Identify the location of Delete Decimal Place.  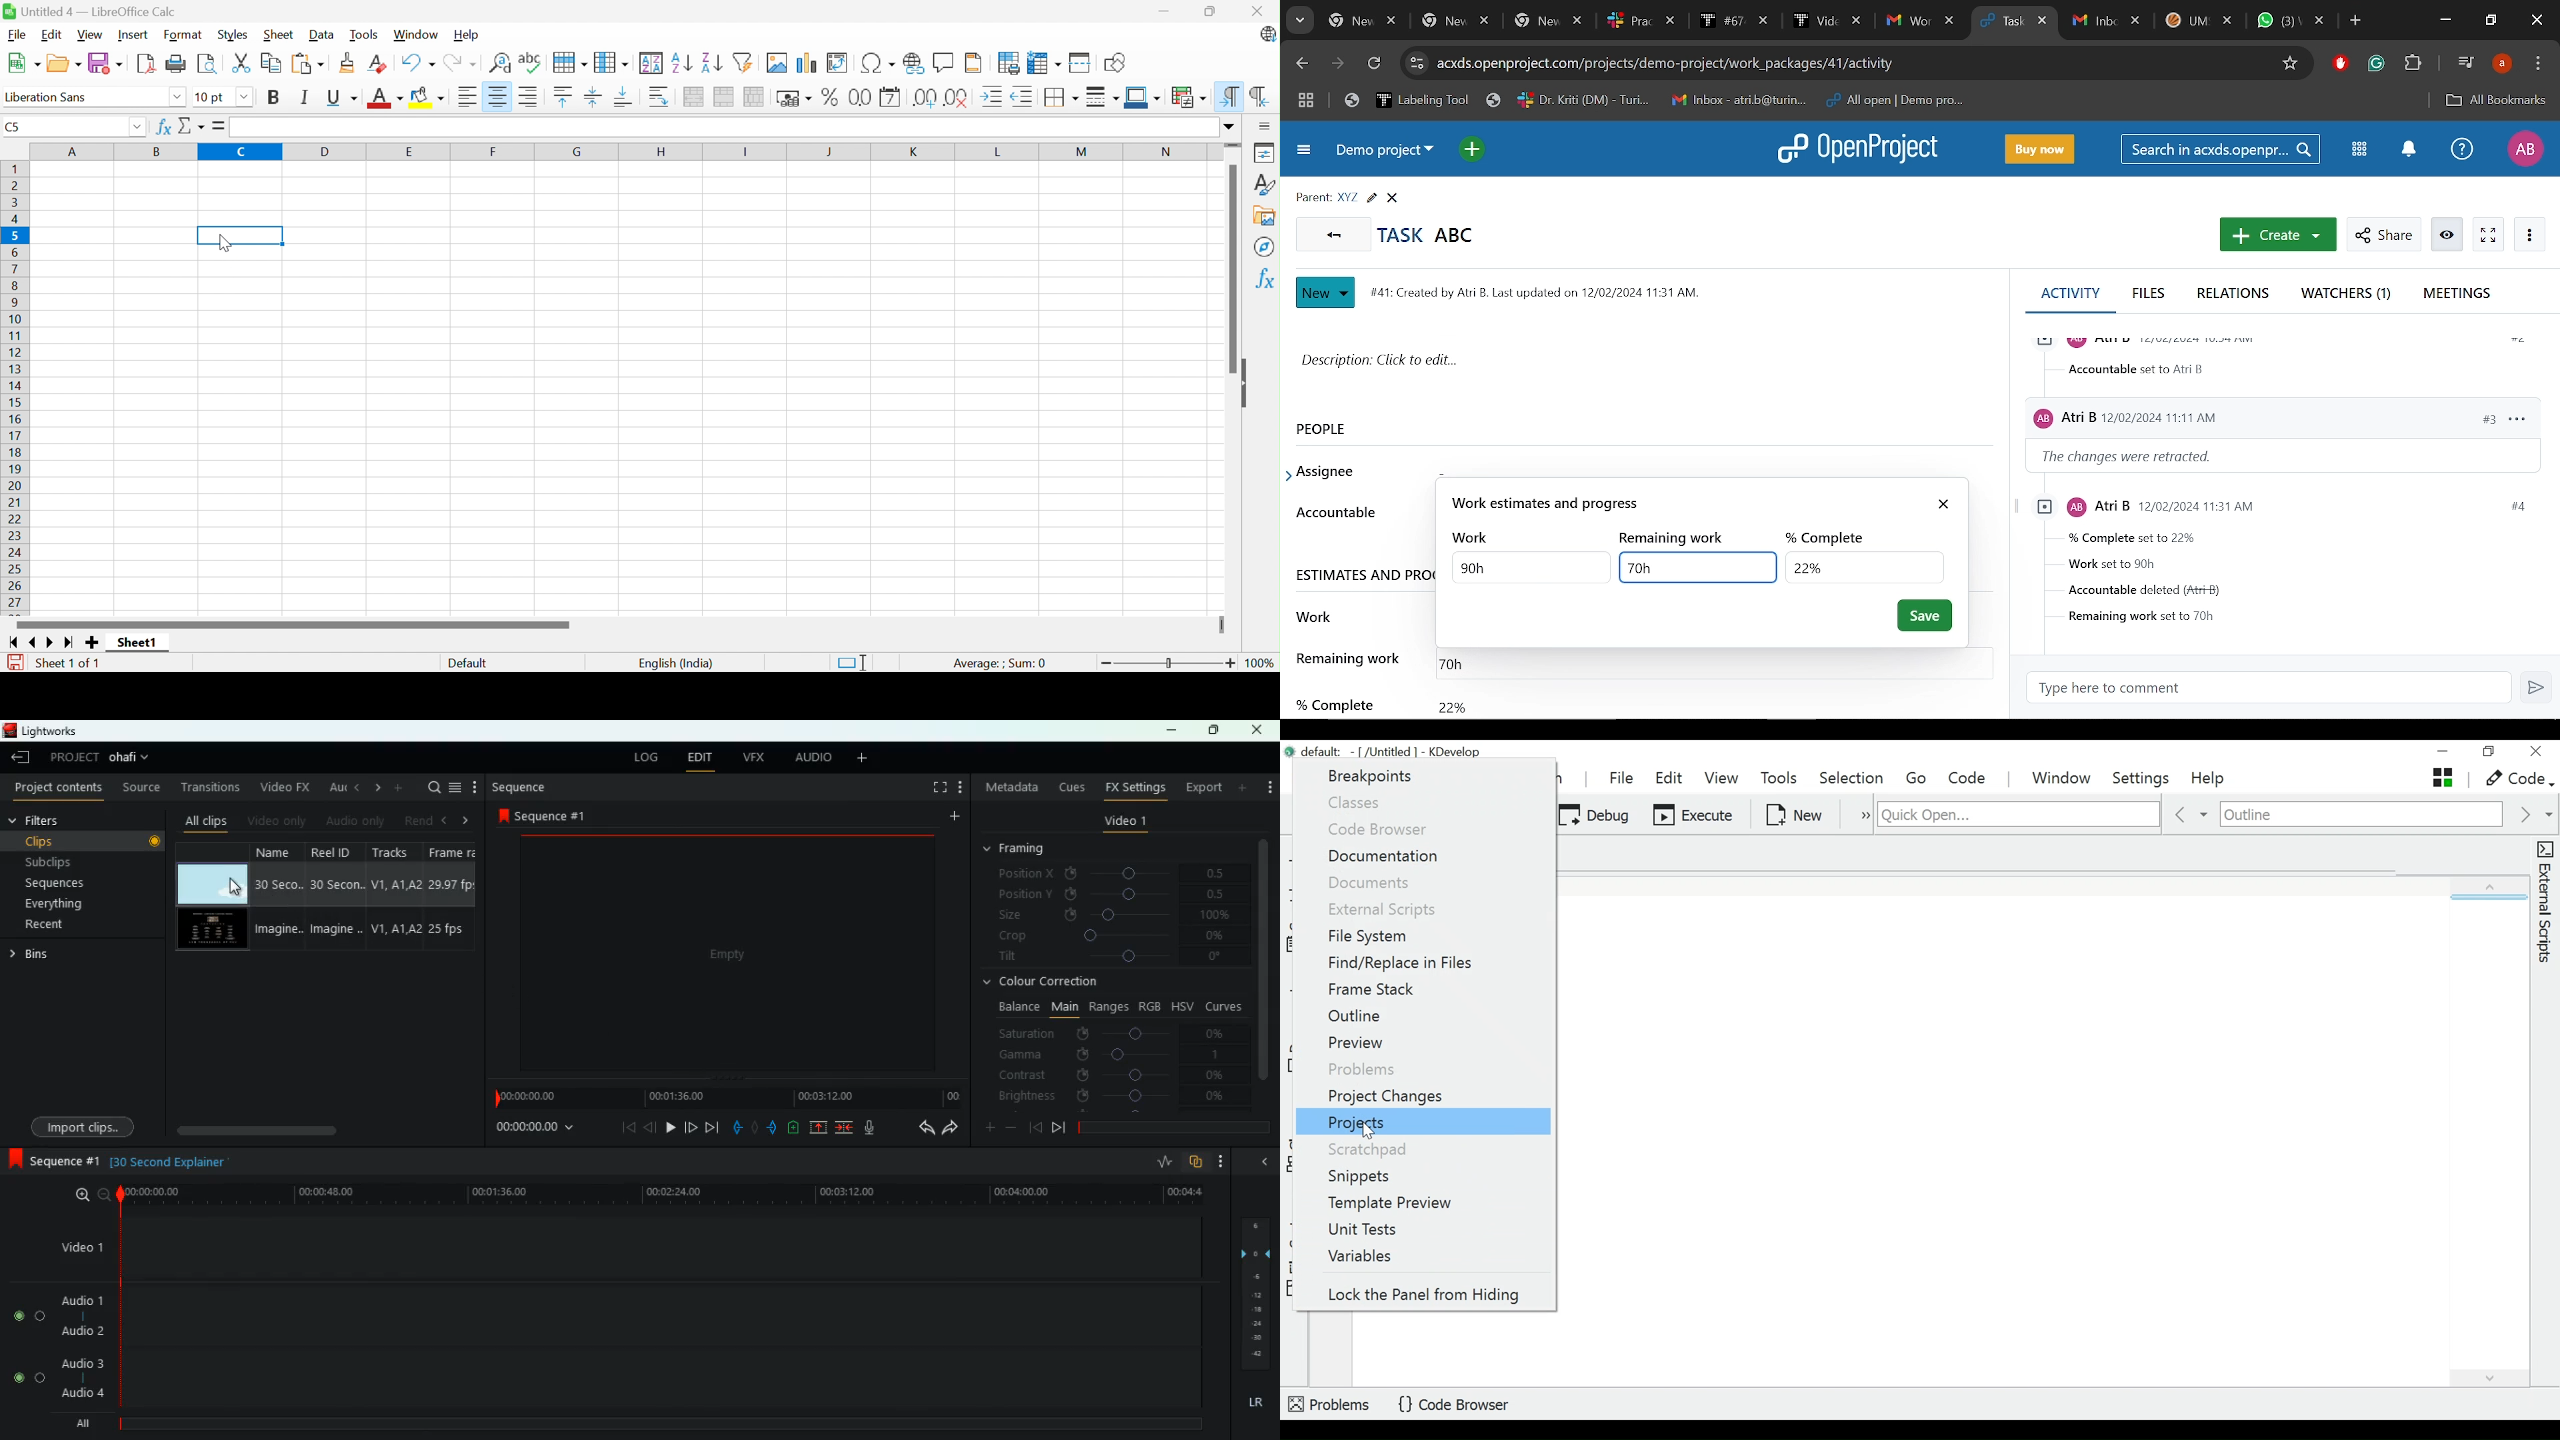
(959, 97).